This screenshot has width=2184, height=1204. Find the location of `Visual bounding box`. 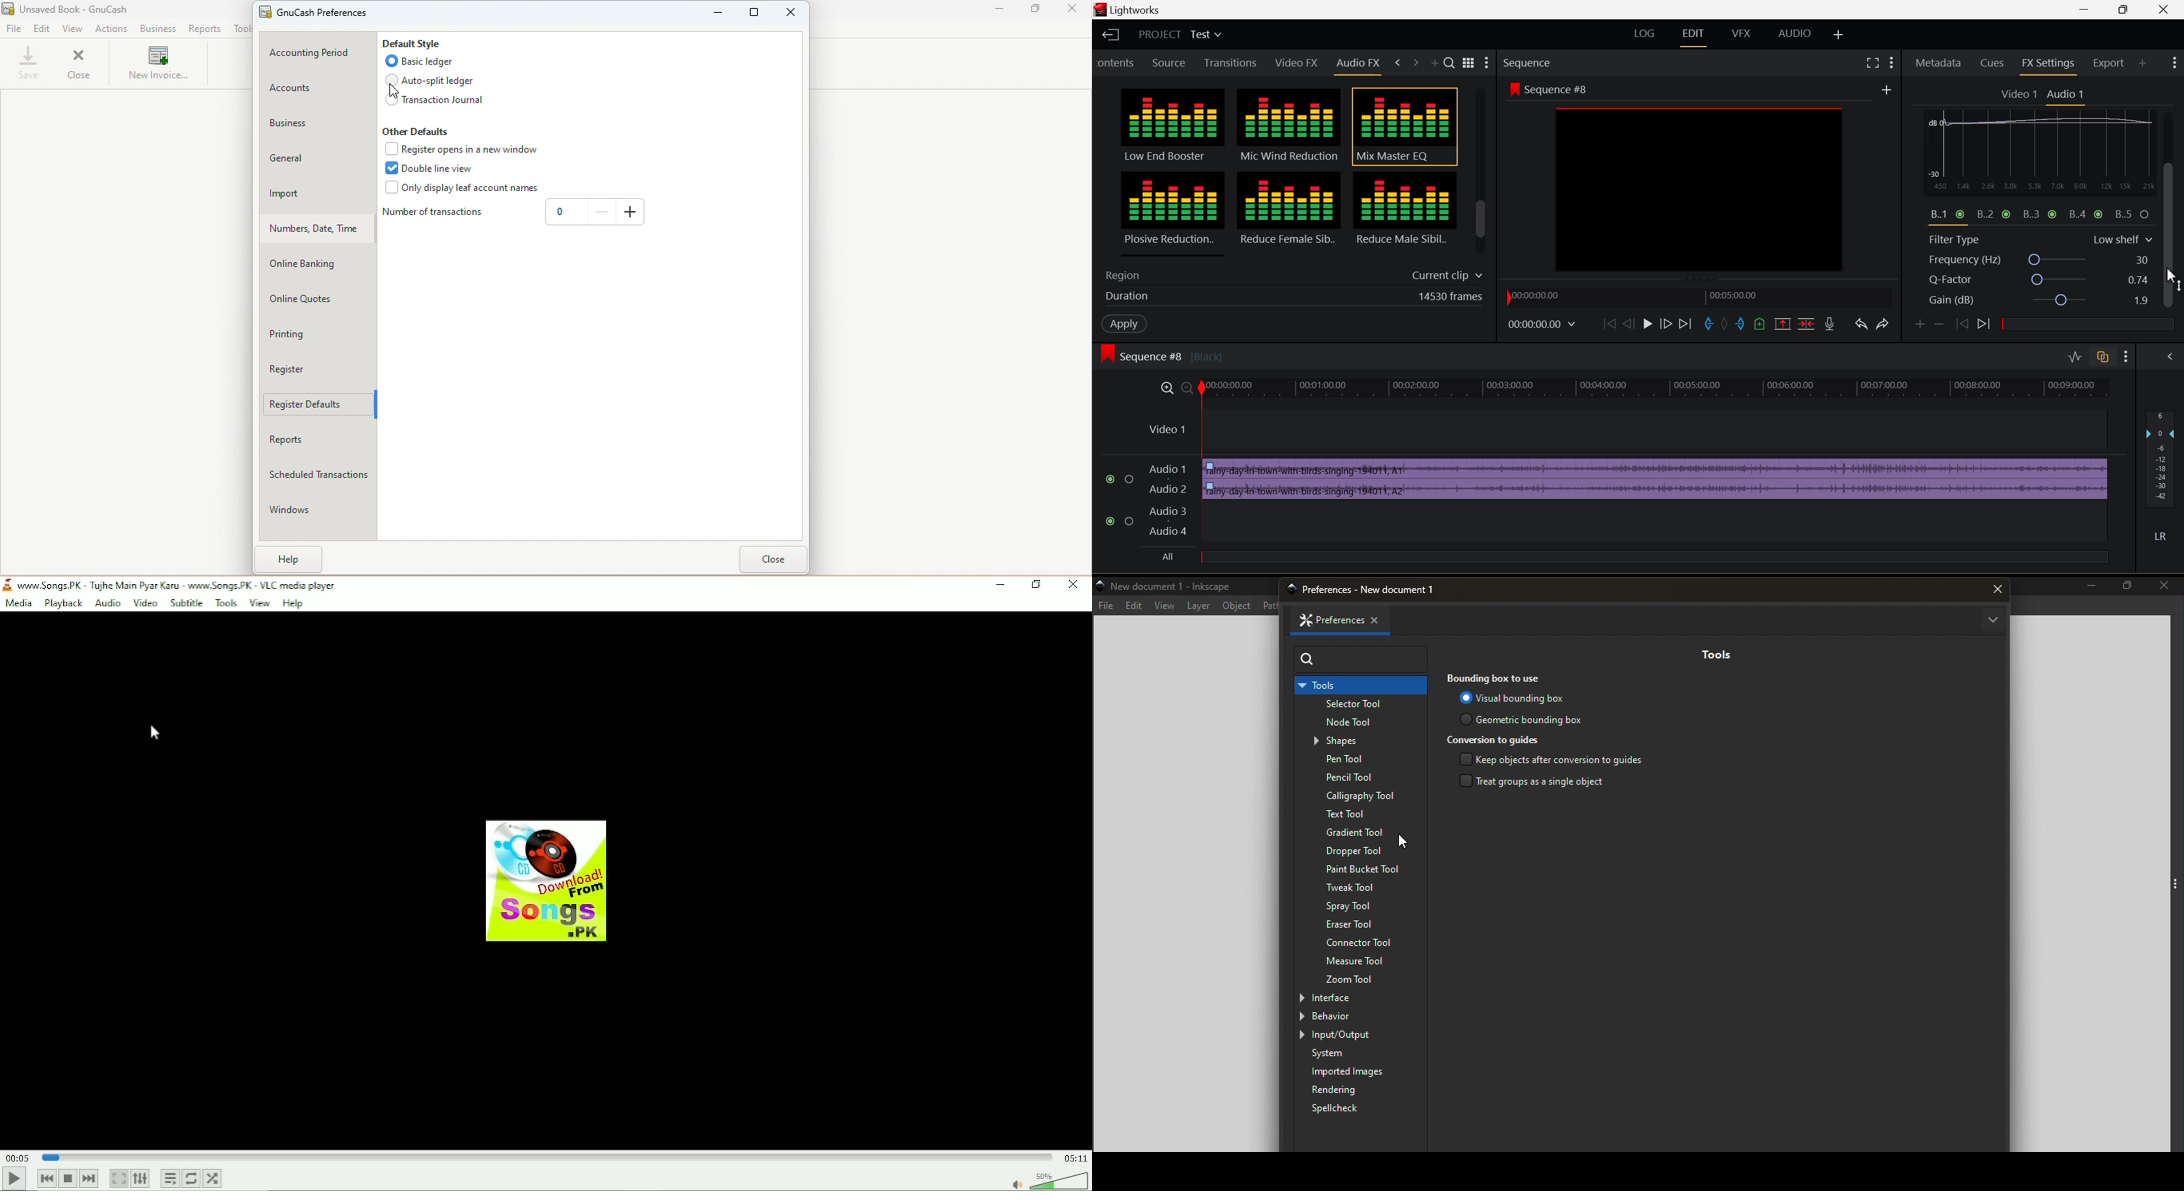

Visual bounding box is located at coordinates (1513, 698).